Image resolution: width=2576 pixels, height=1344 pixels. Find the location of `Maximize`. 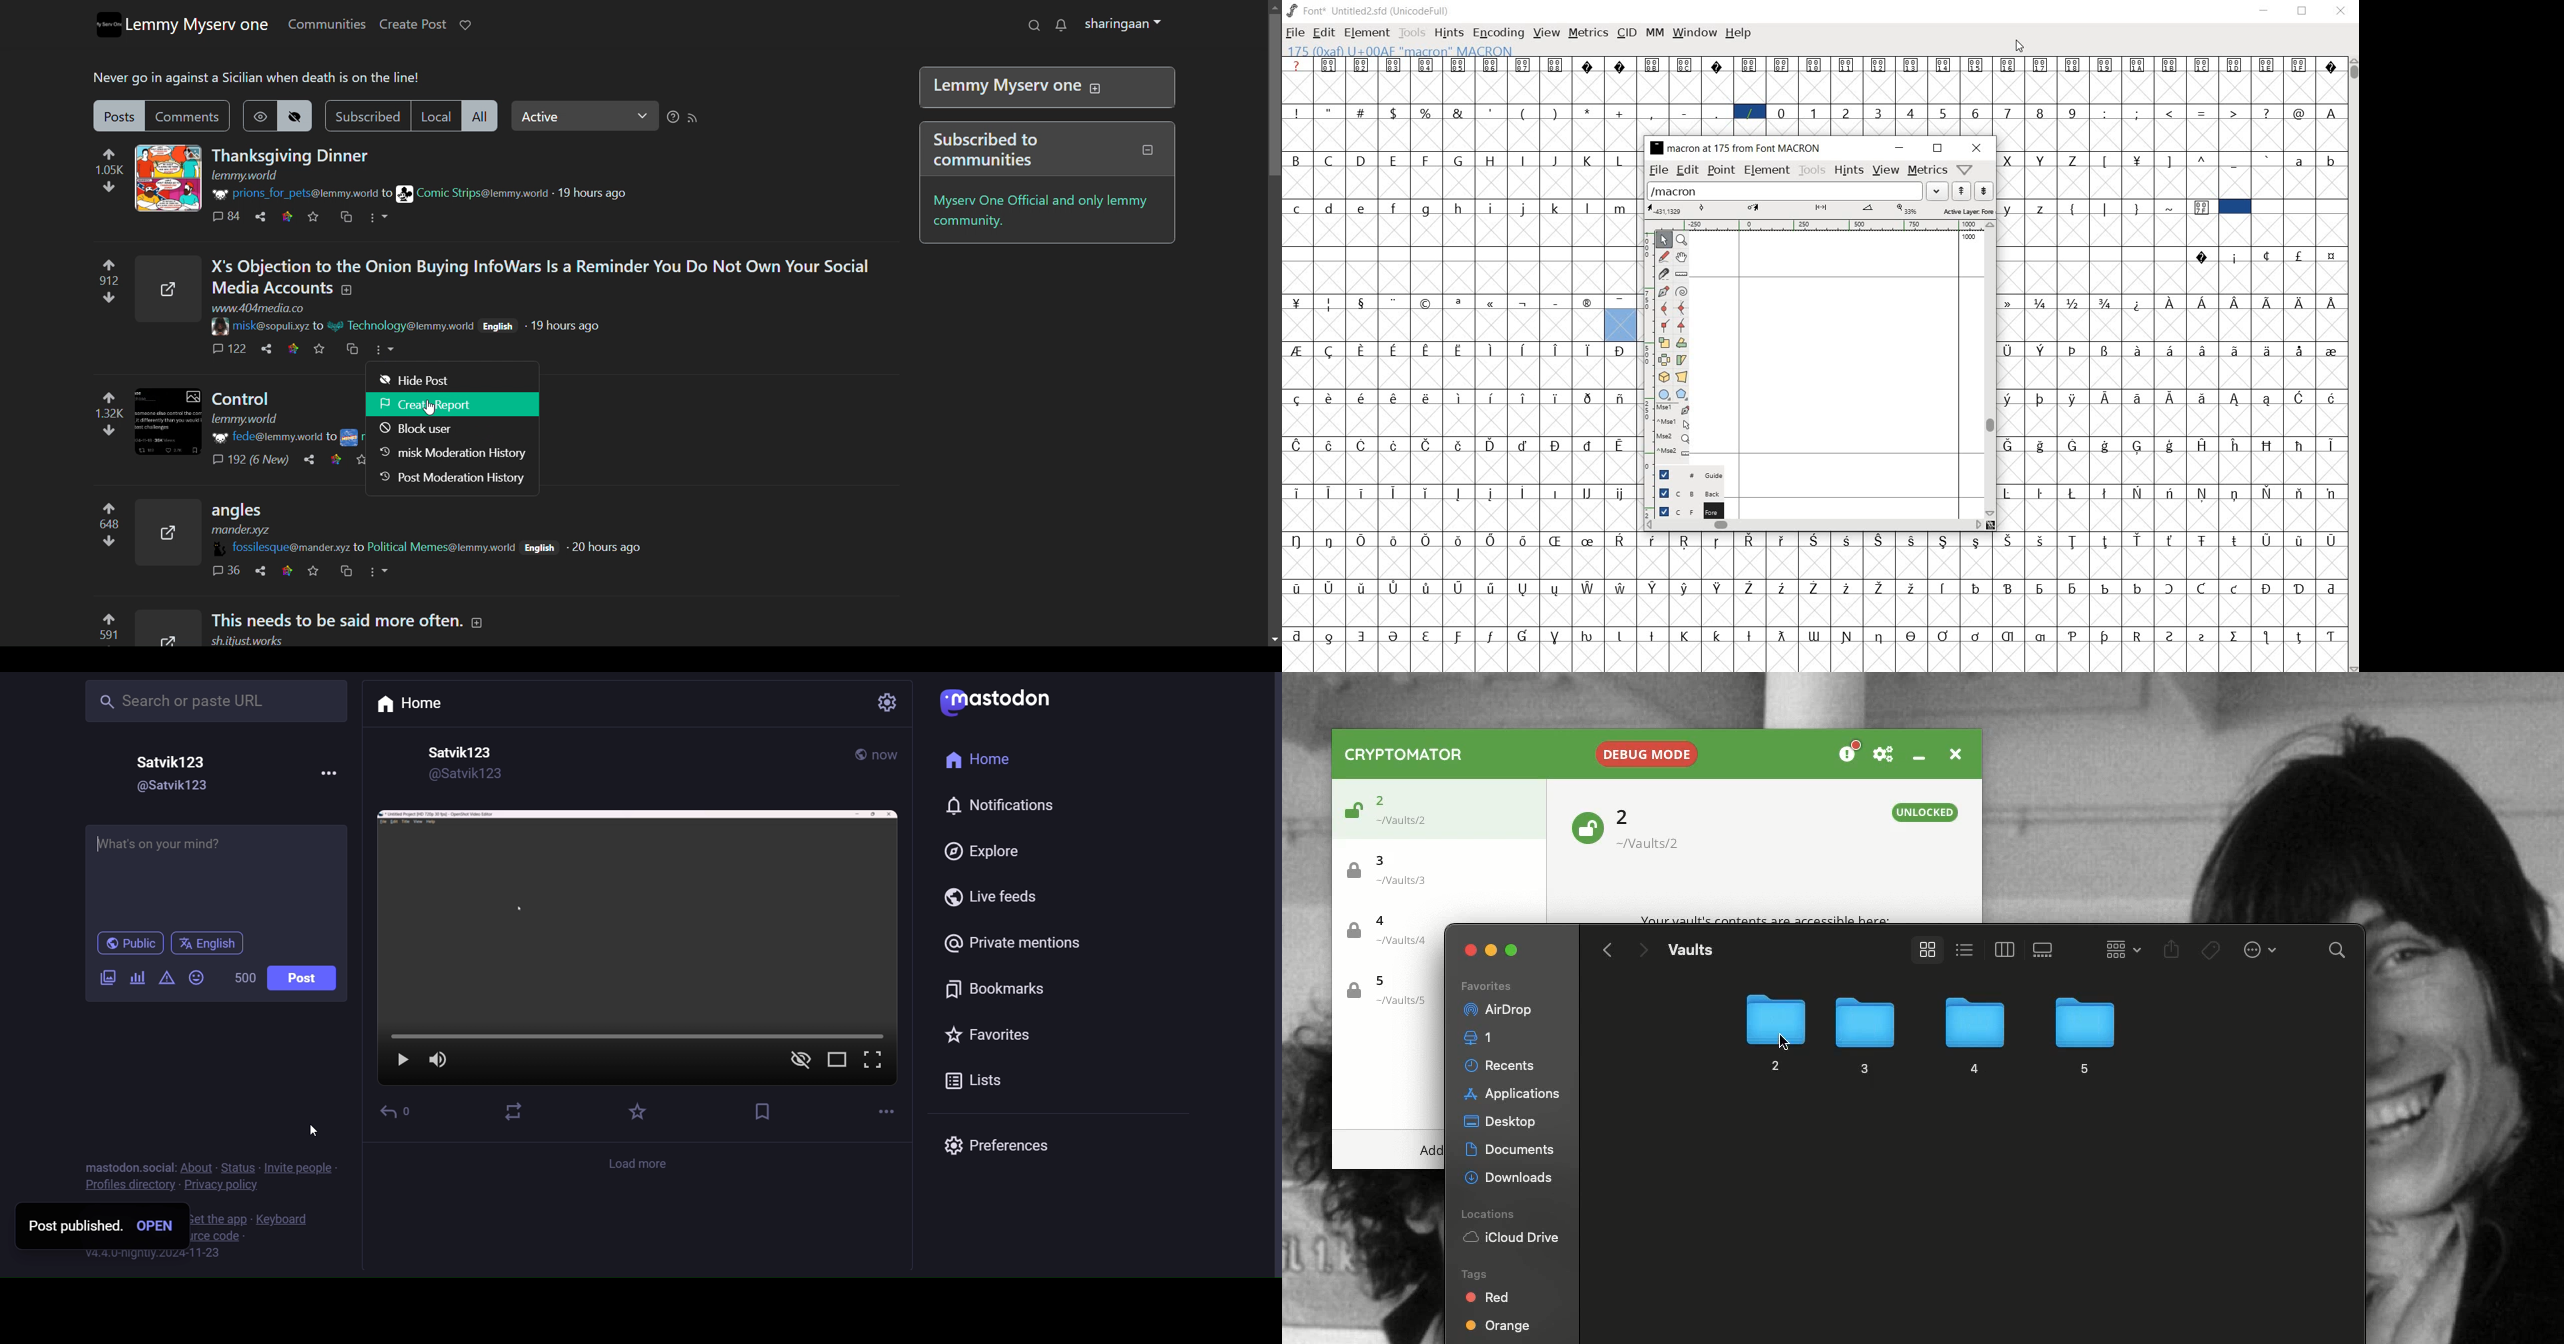

Maximize is located at coordinates (1514, 950).